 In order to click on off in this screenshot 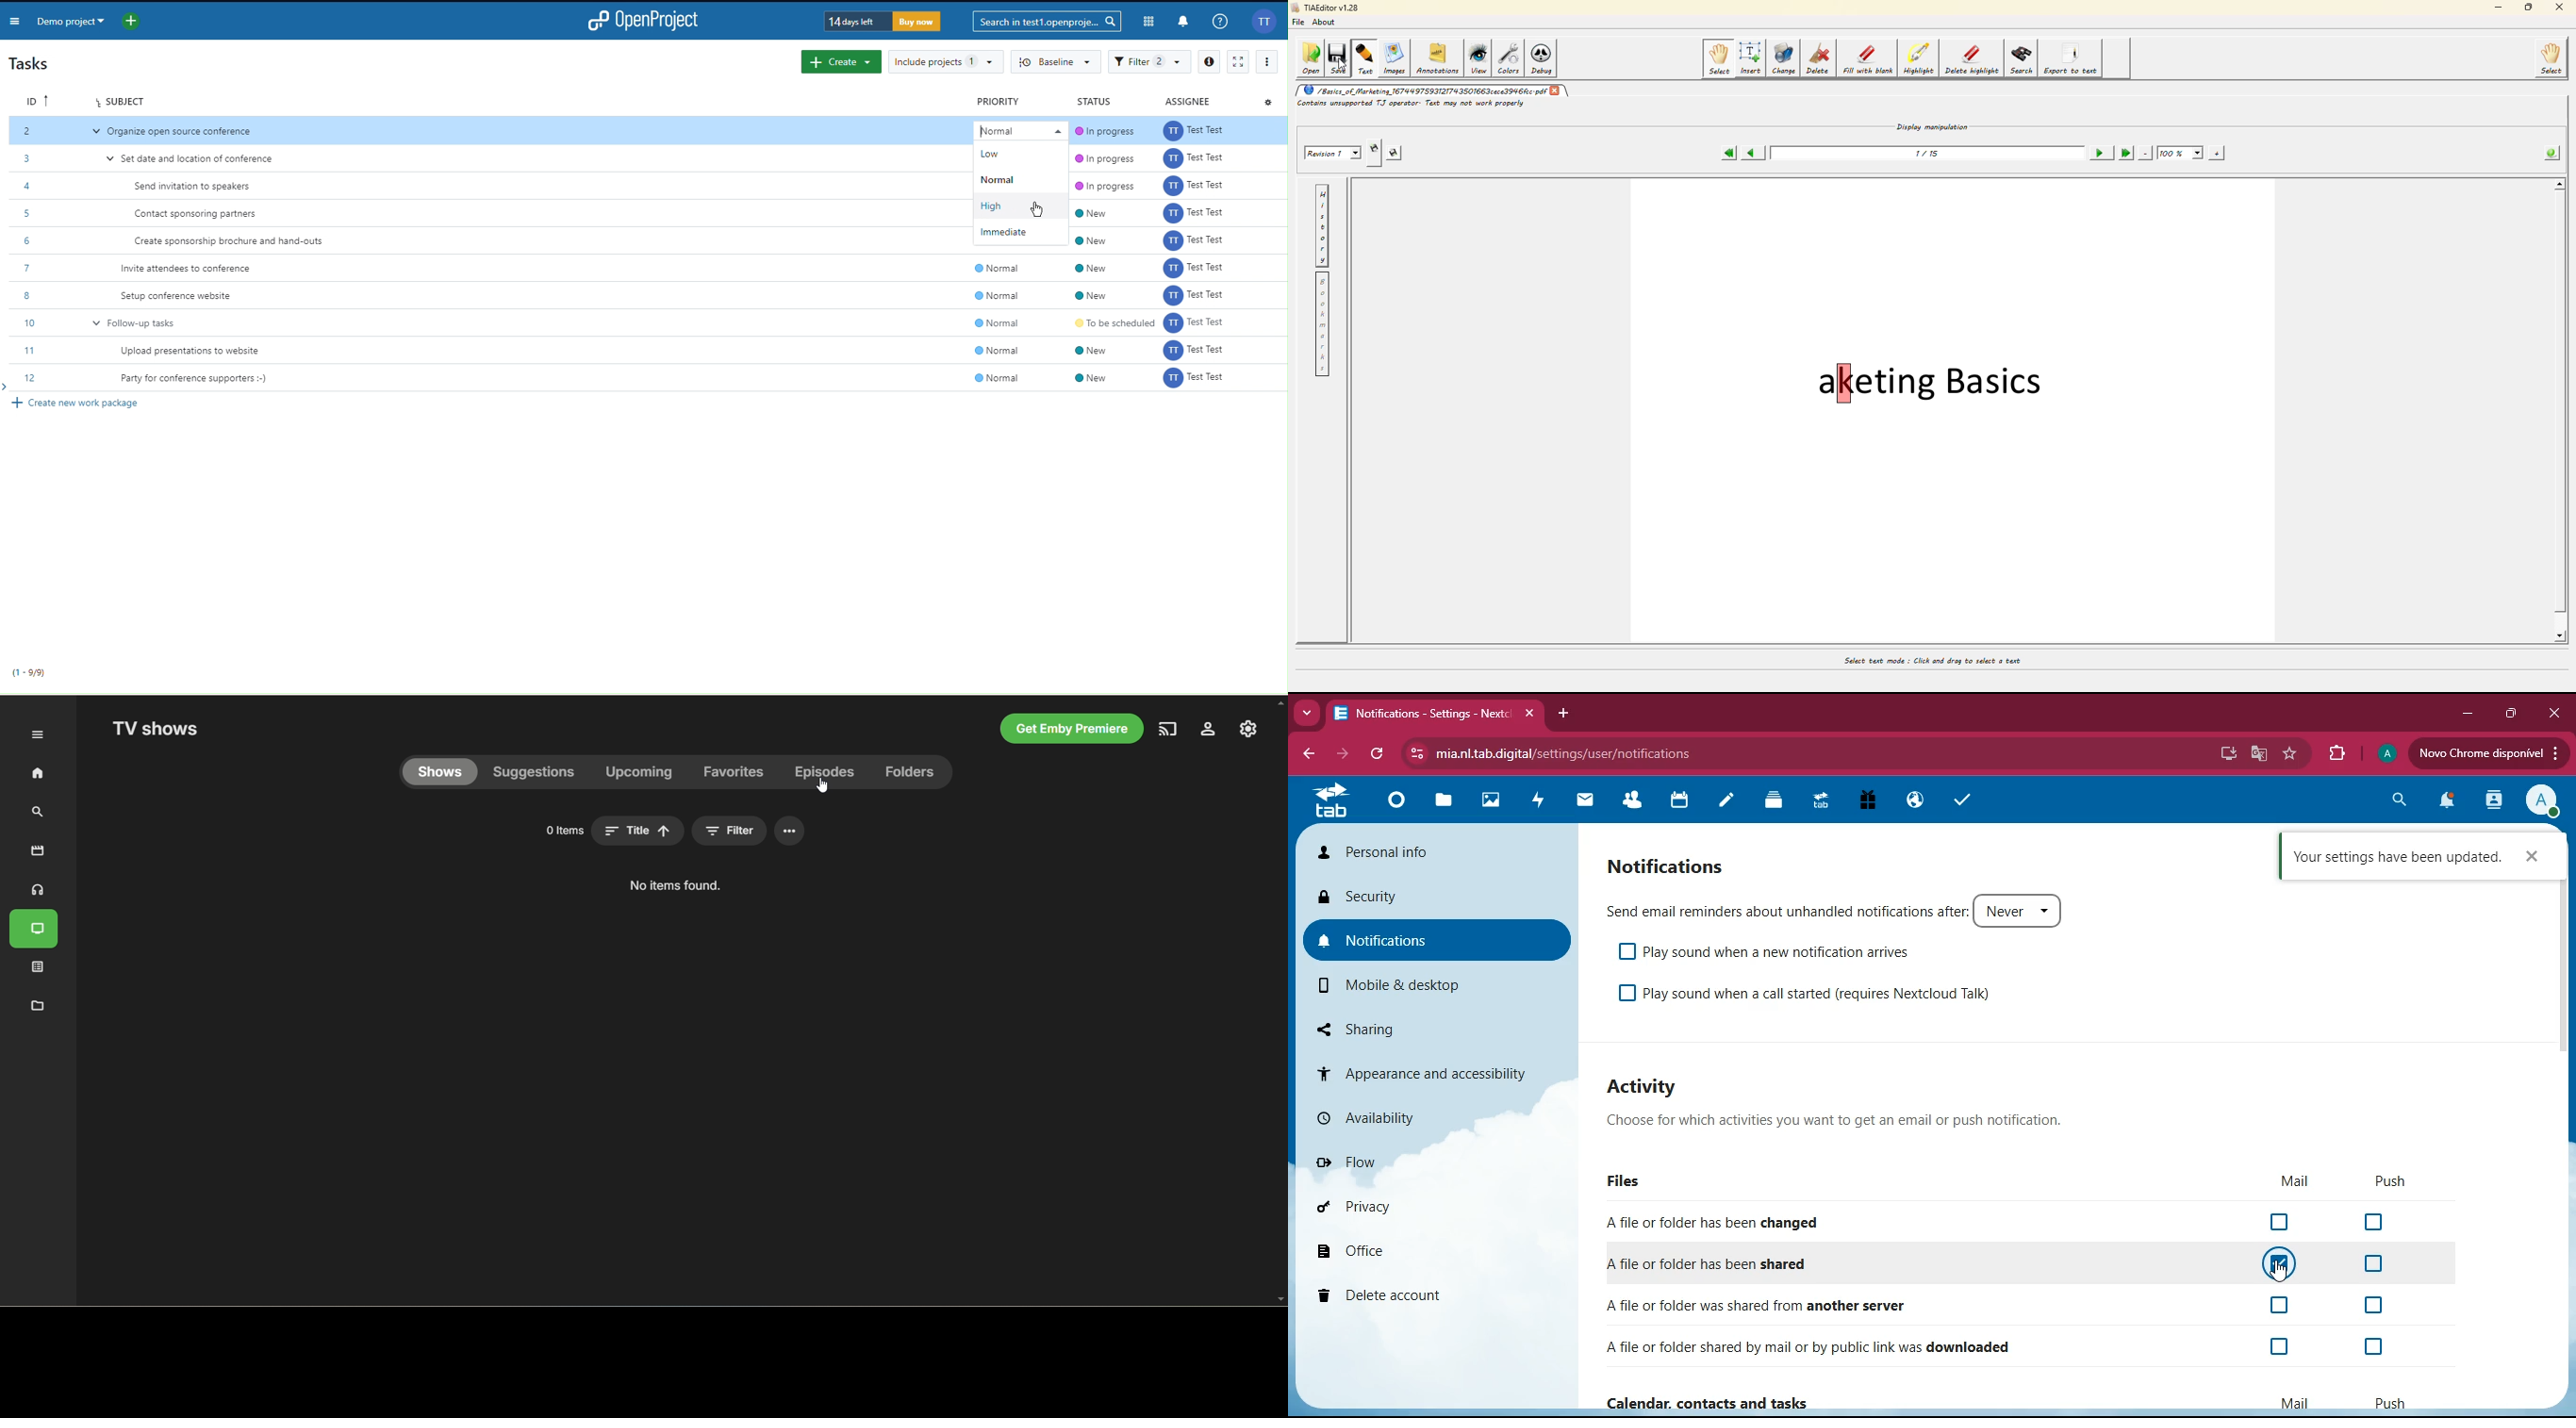, I will do `click(2376, 1347)`.